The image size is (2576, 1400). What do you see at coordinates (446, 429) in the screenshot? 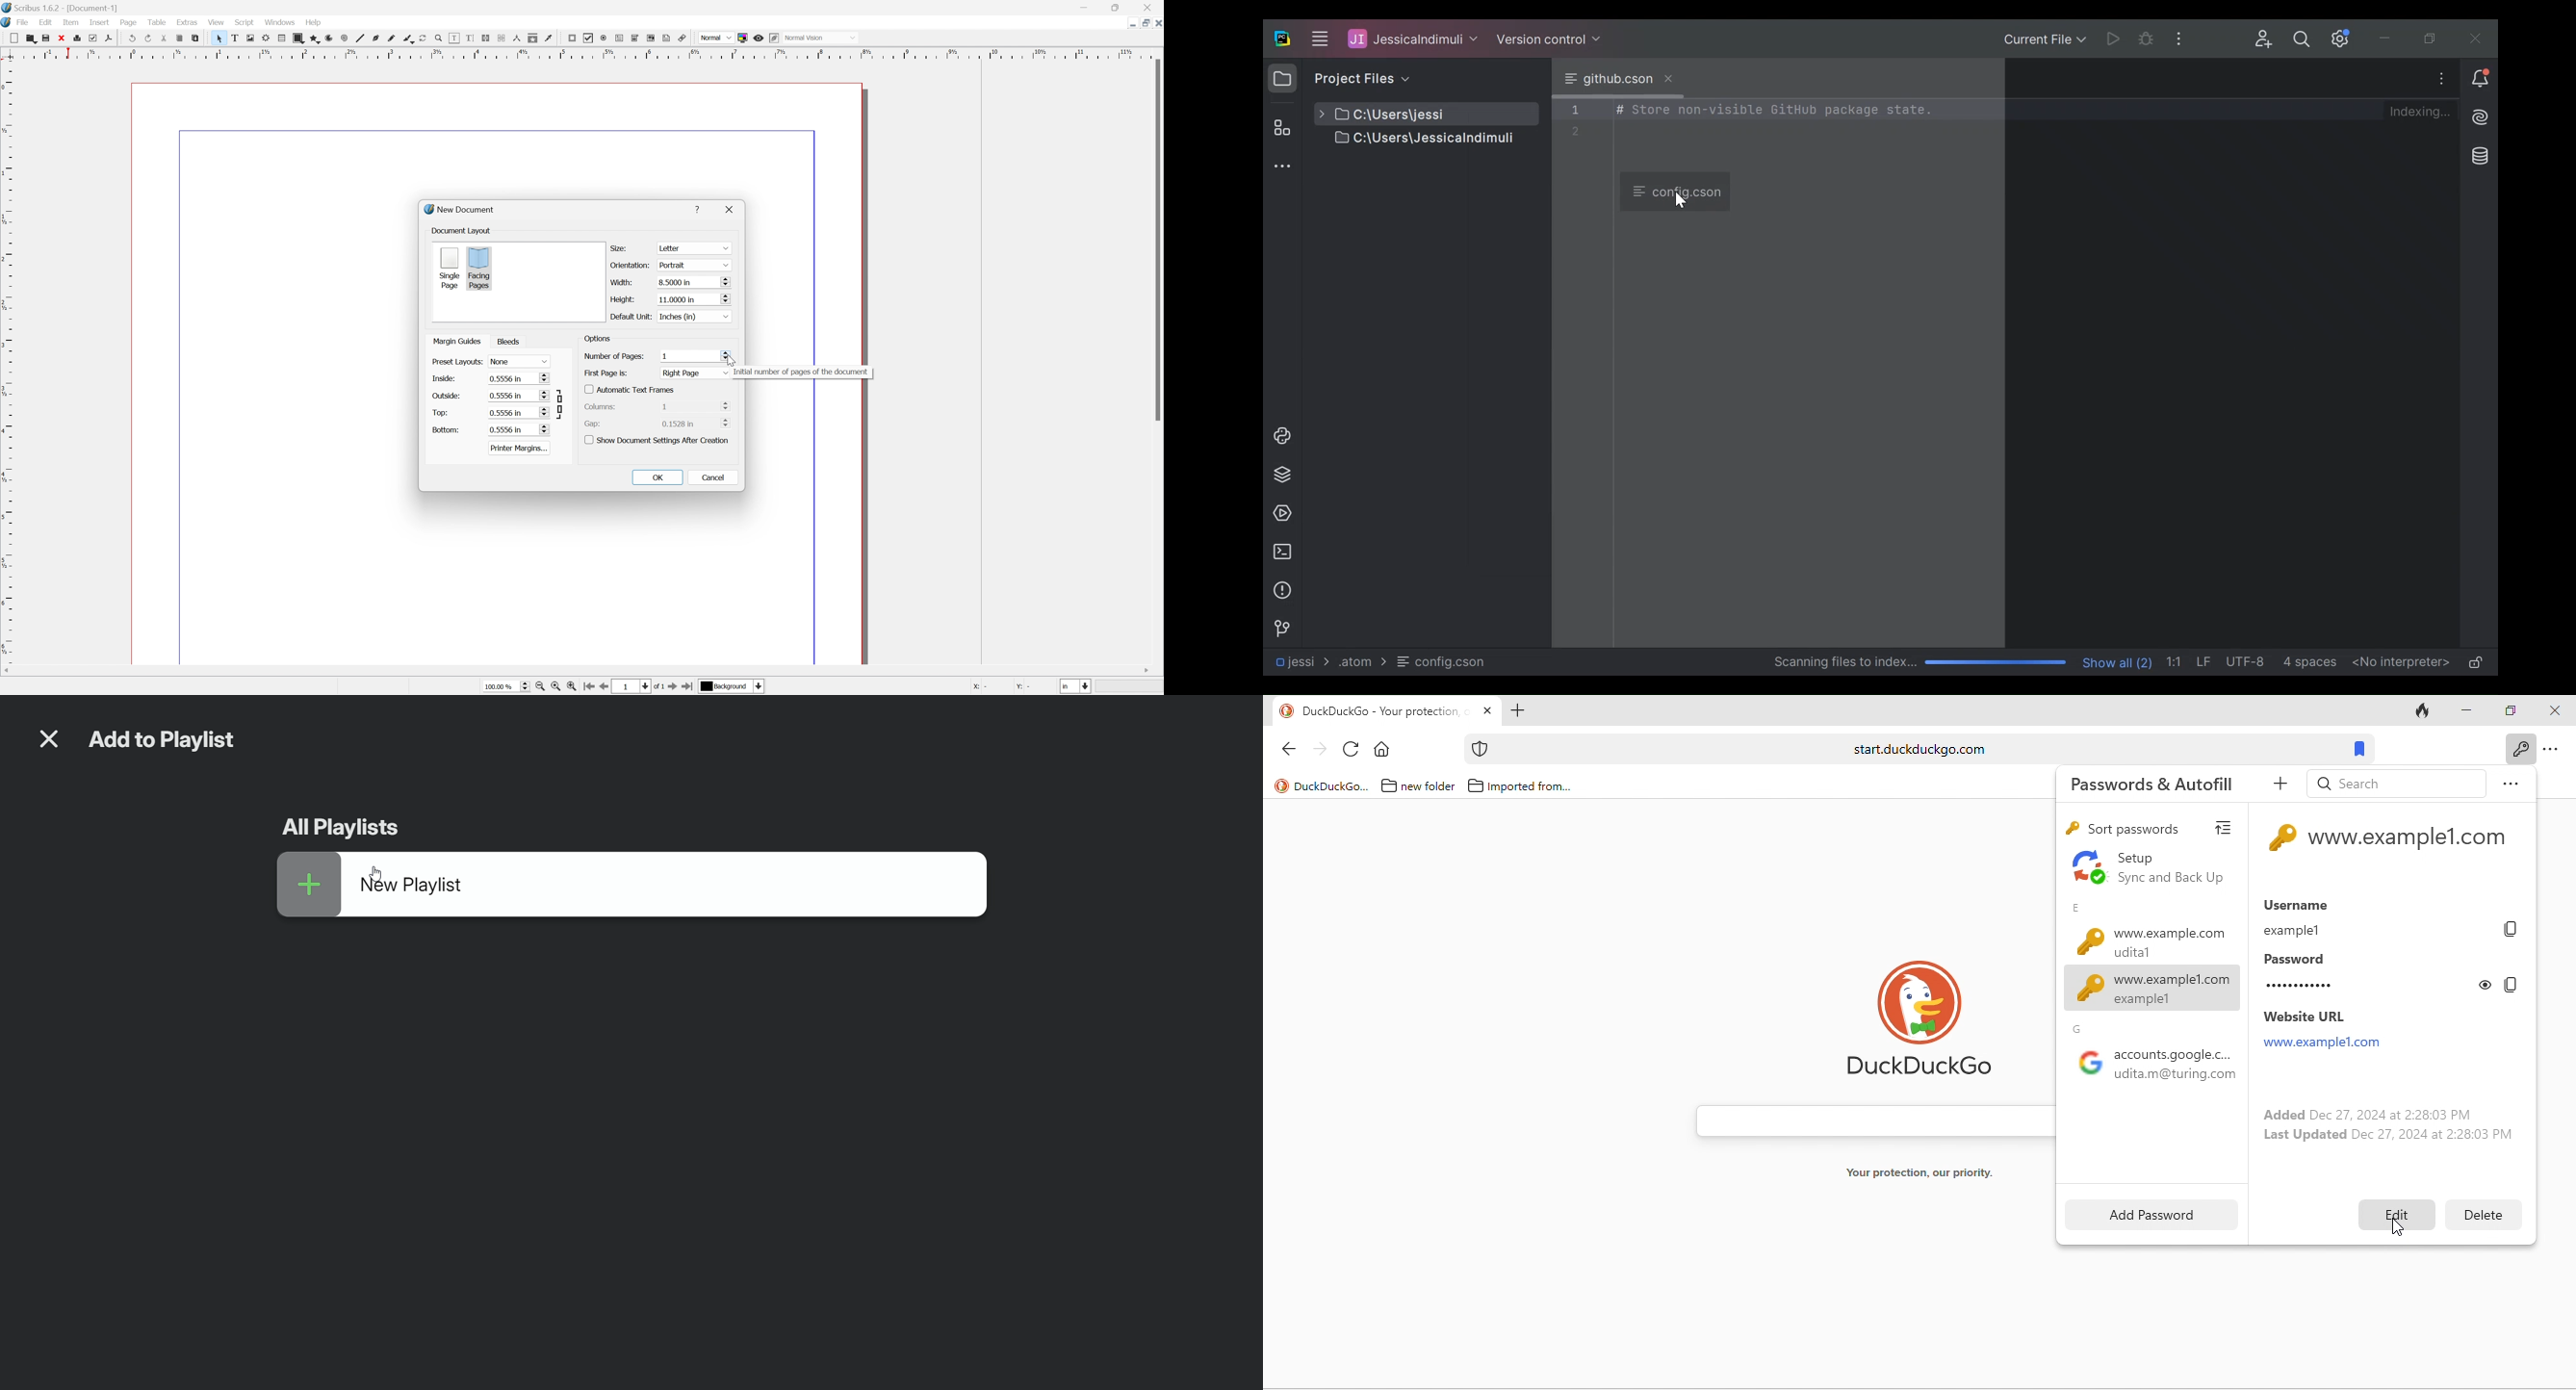
I see `Bottom:` at bounding box center [446, 429].